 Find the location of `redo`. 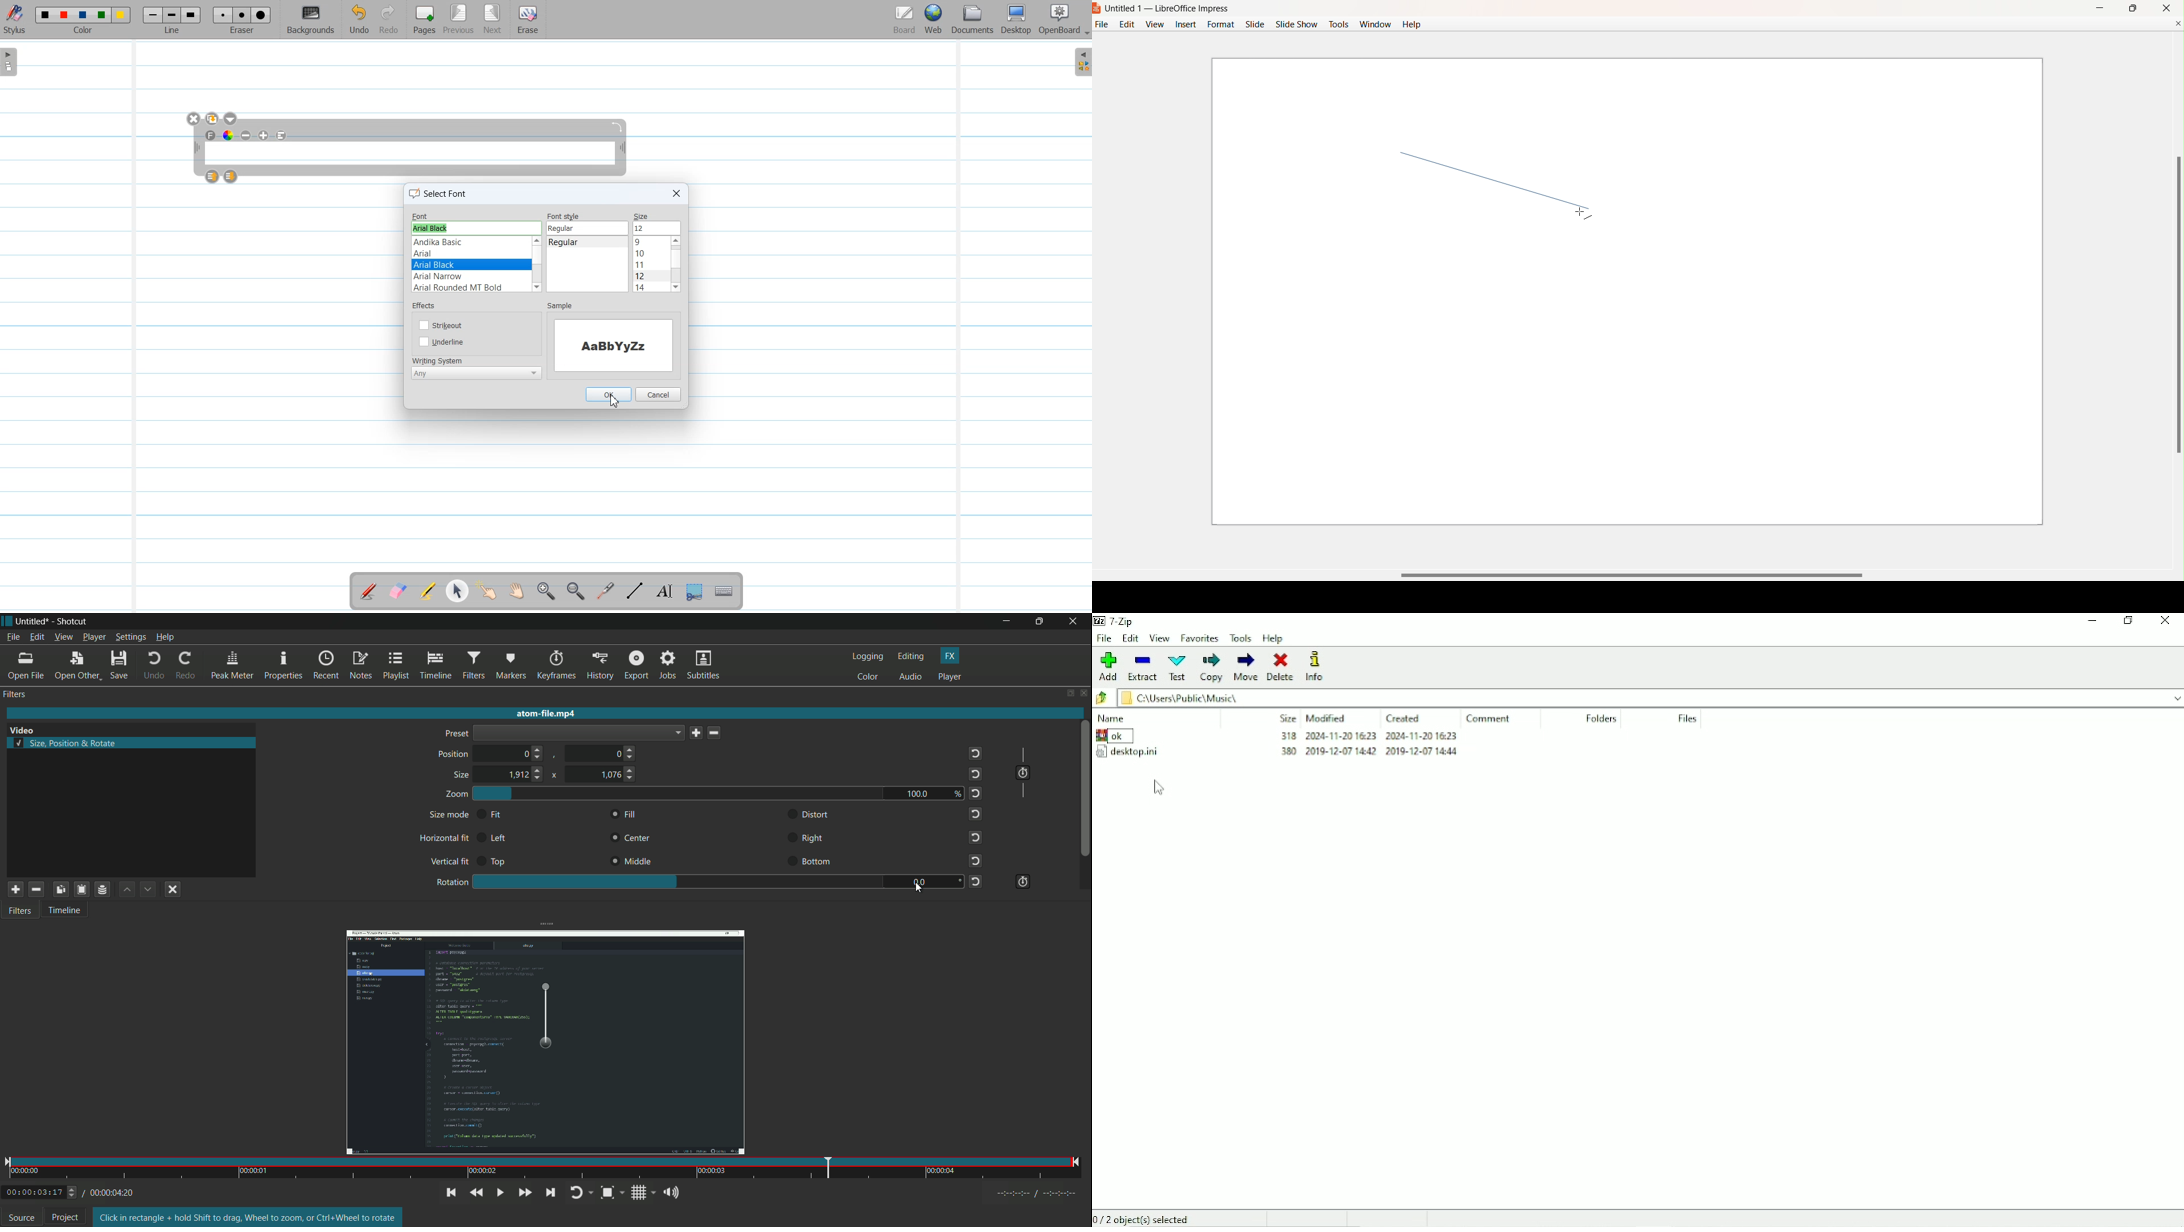

redo is located at coordinates (186, 666).